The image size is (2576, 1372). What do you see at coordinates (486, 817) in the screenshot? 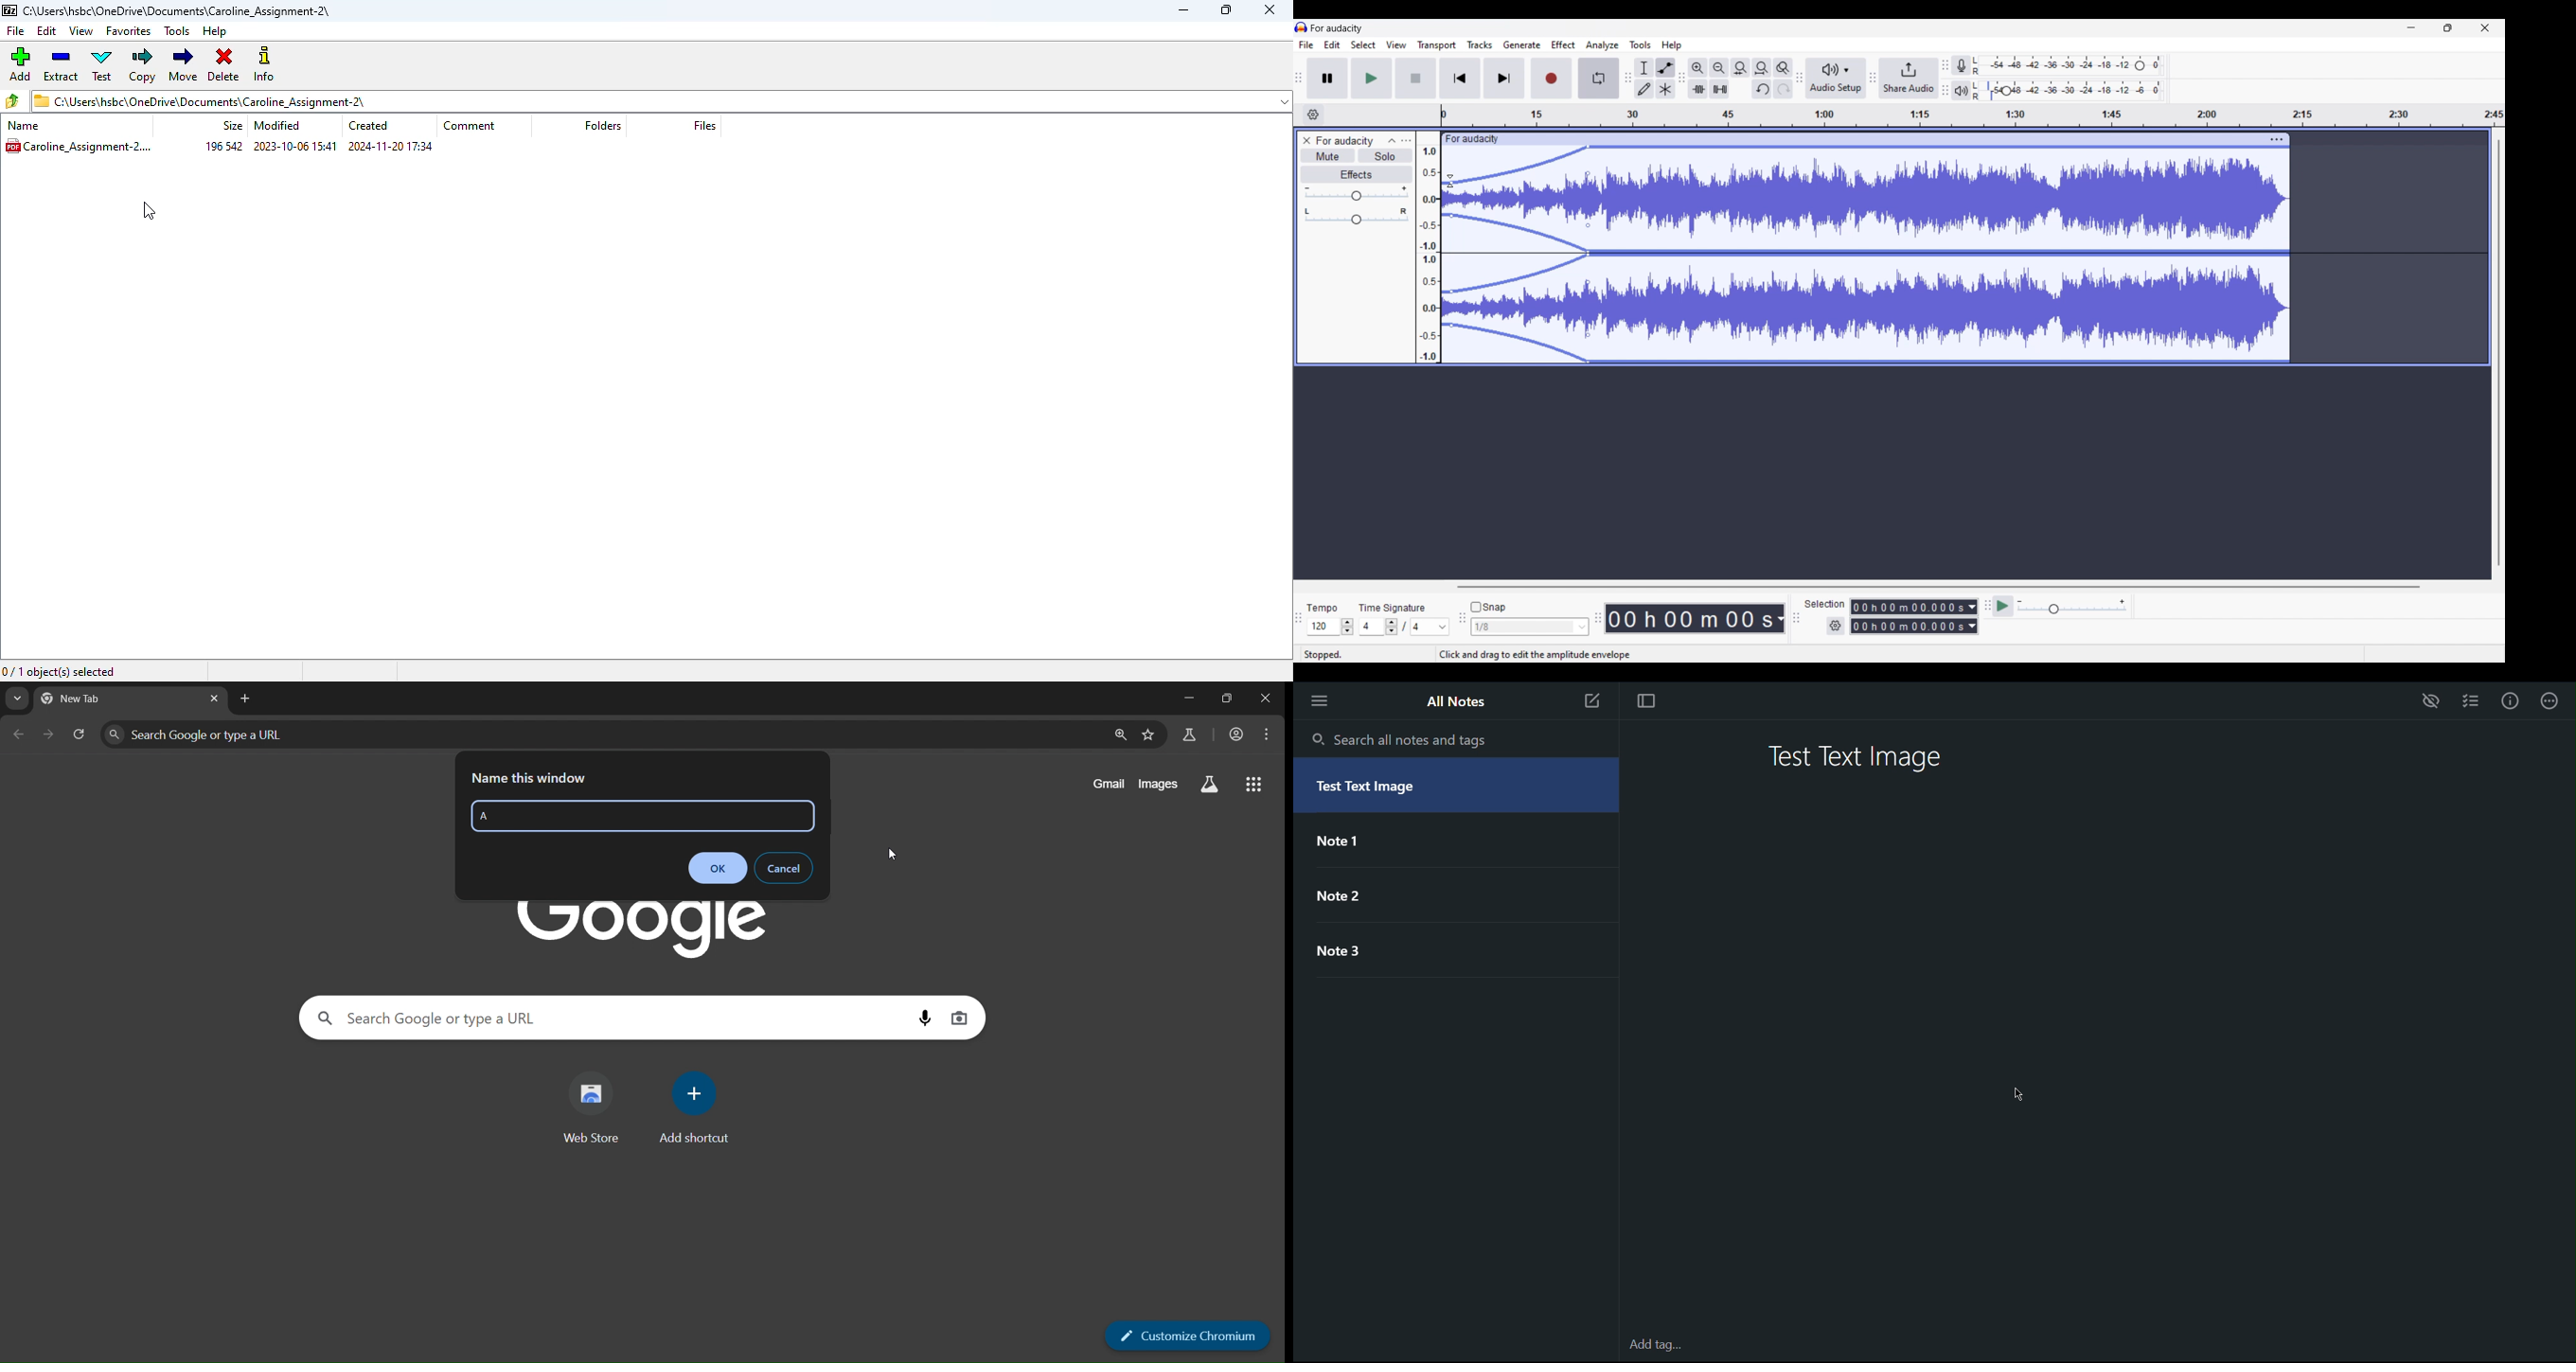
I see `A` at bounding box center [486, 817].